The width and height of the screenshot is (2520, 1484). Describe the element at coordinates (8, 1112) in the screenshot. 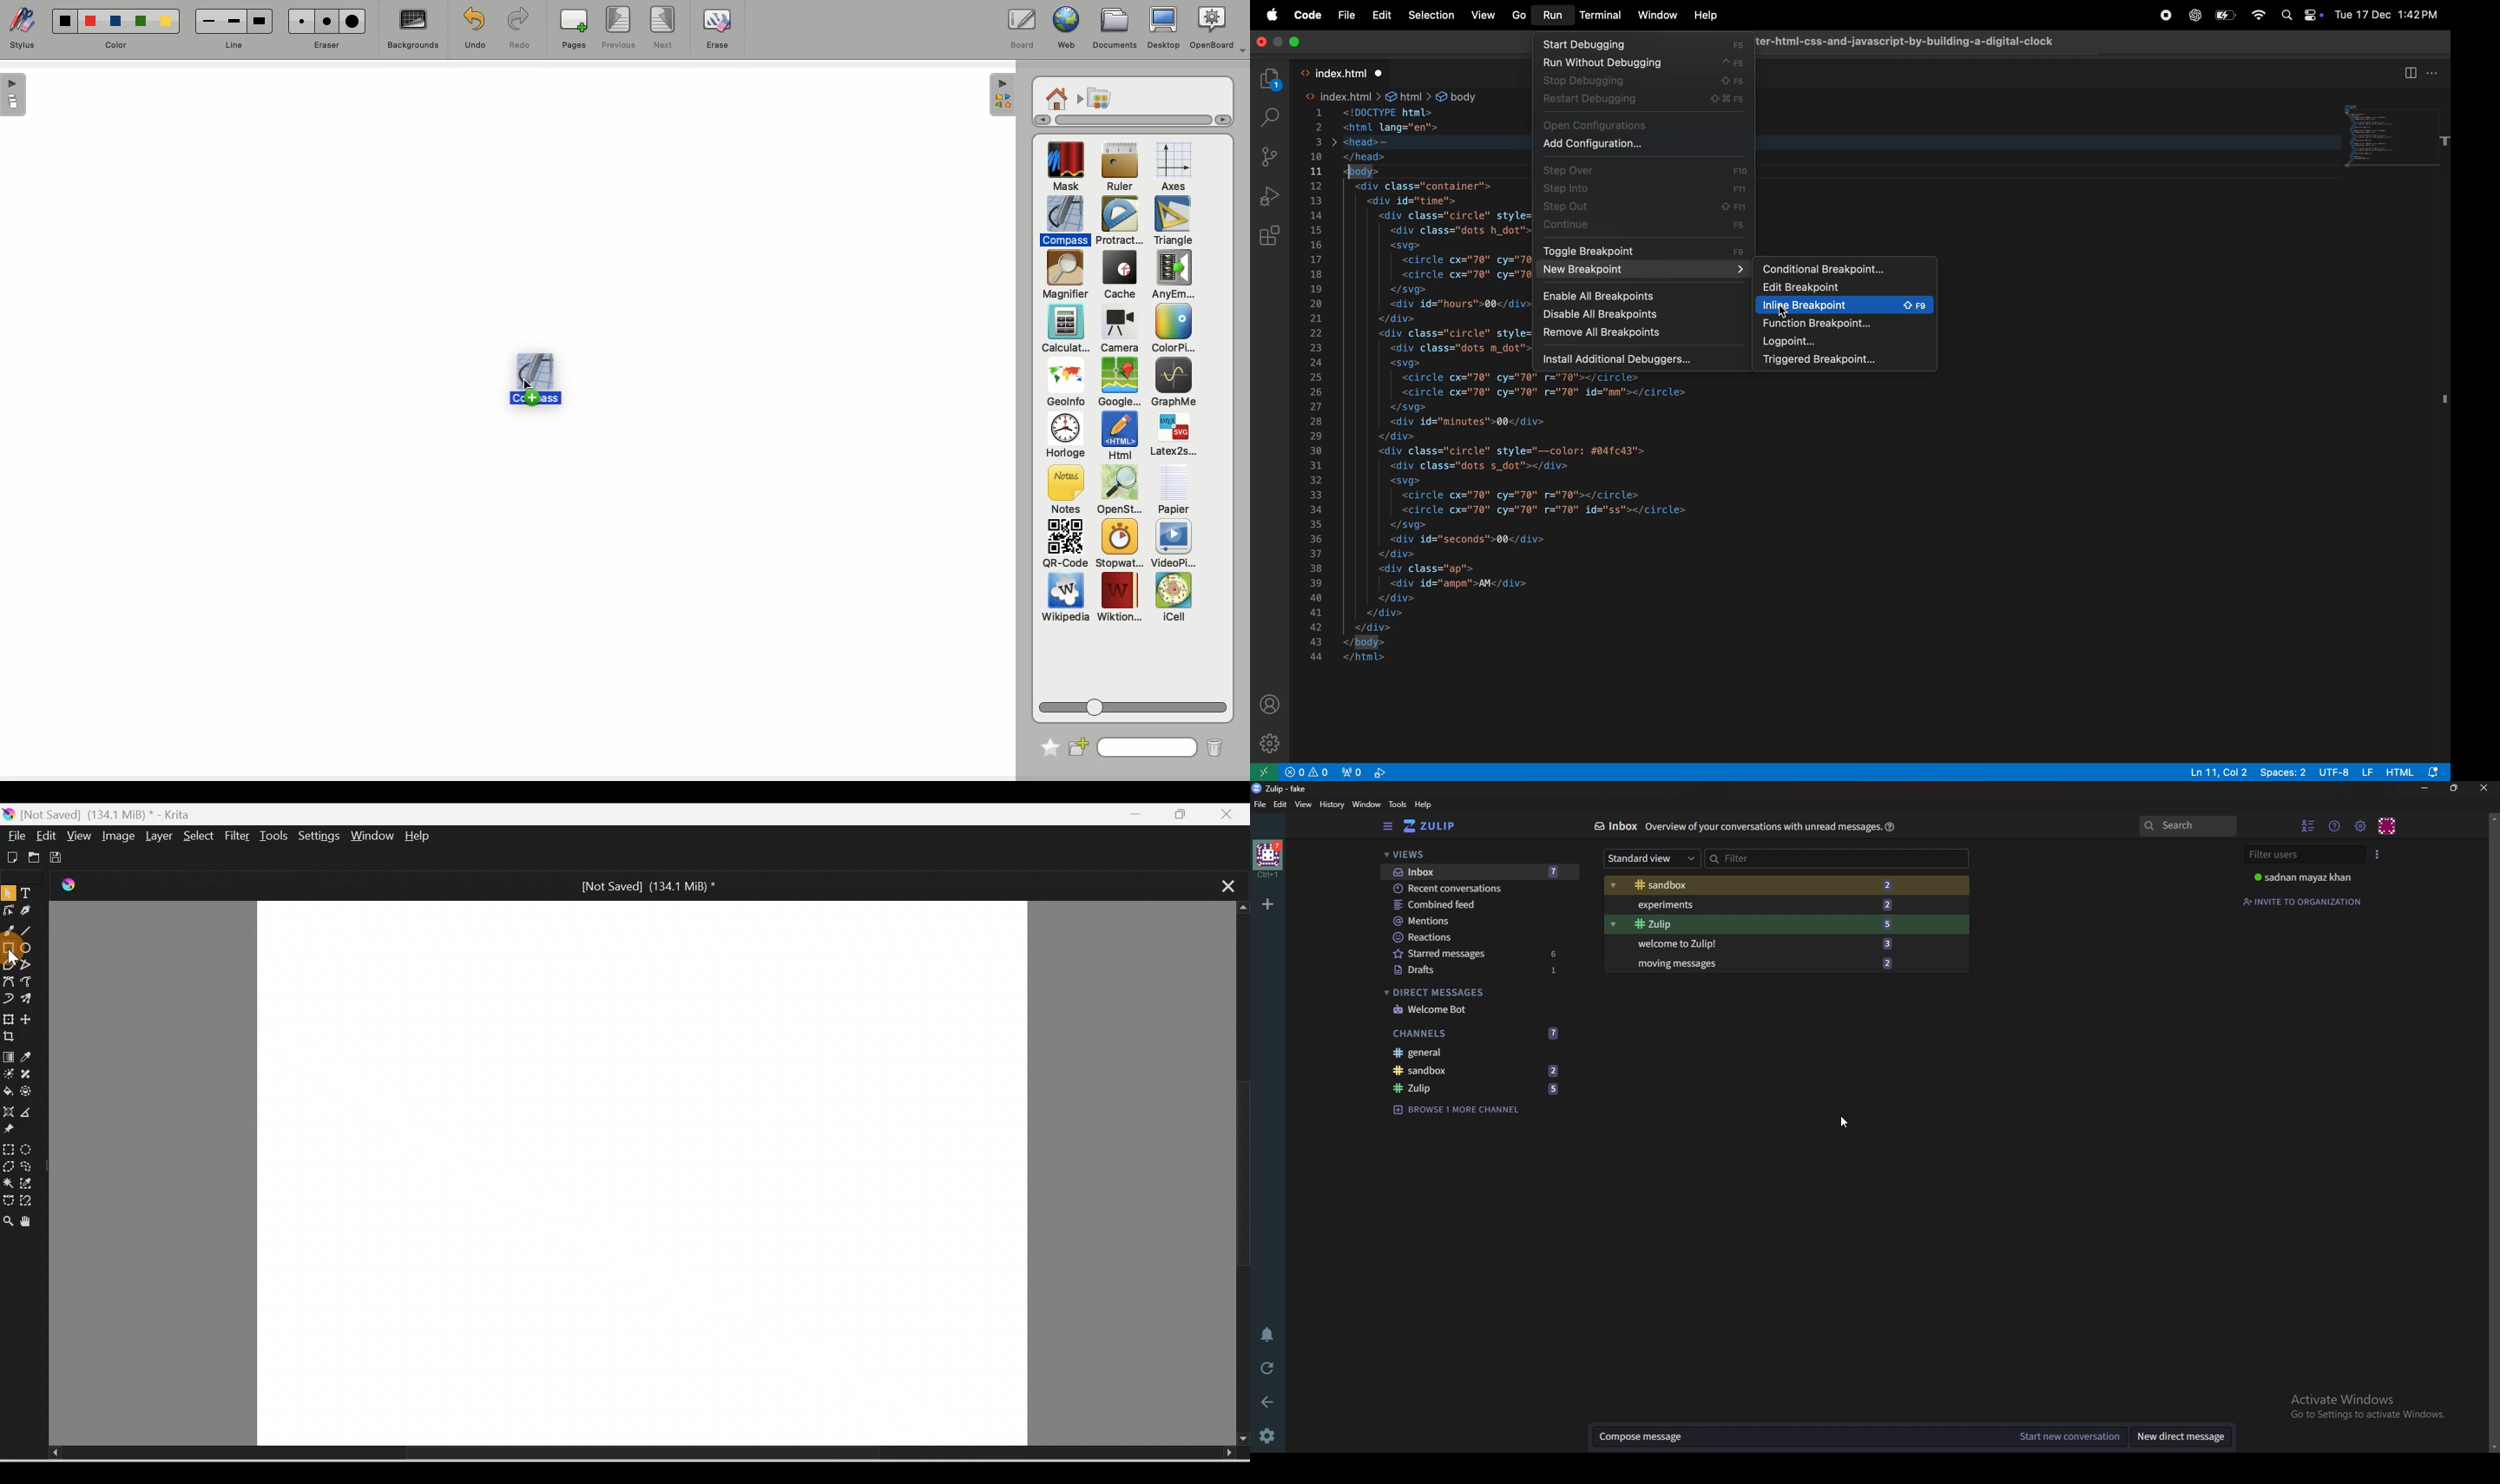

I see `Assistant tool` at that location.